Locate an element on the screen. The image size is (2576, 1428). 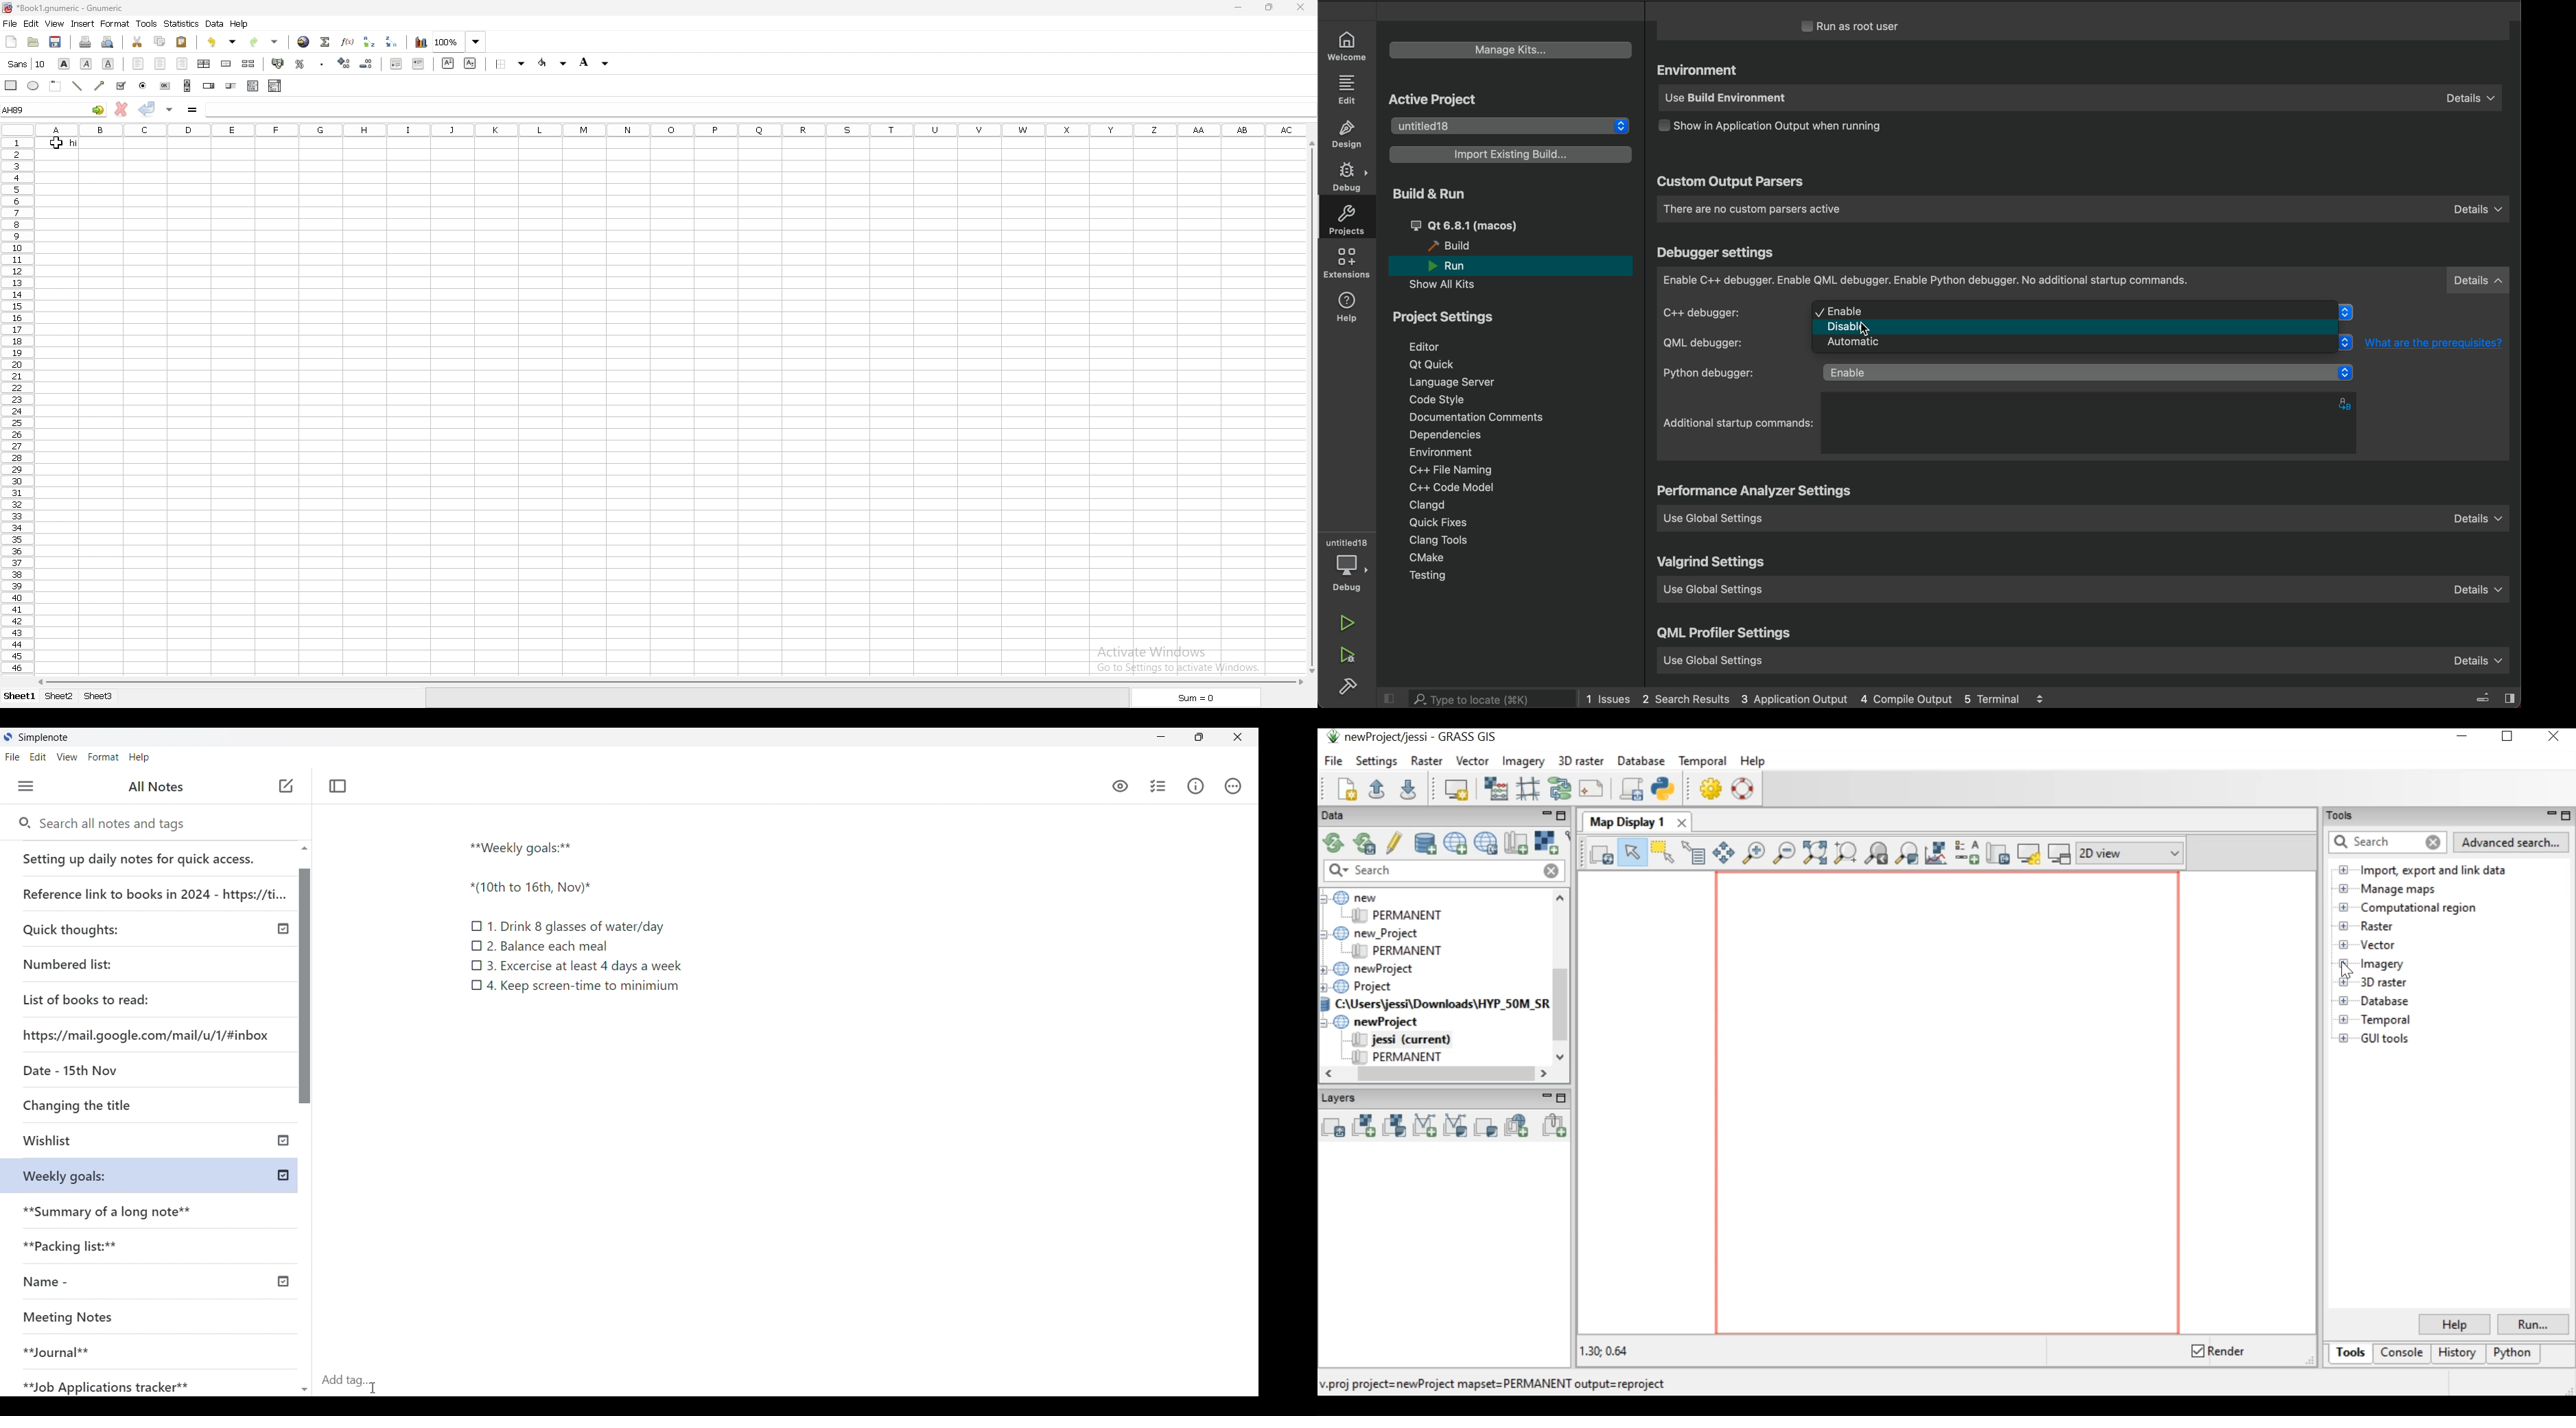
decrease decimal is located at coordinates (344, 62).